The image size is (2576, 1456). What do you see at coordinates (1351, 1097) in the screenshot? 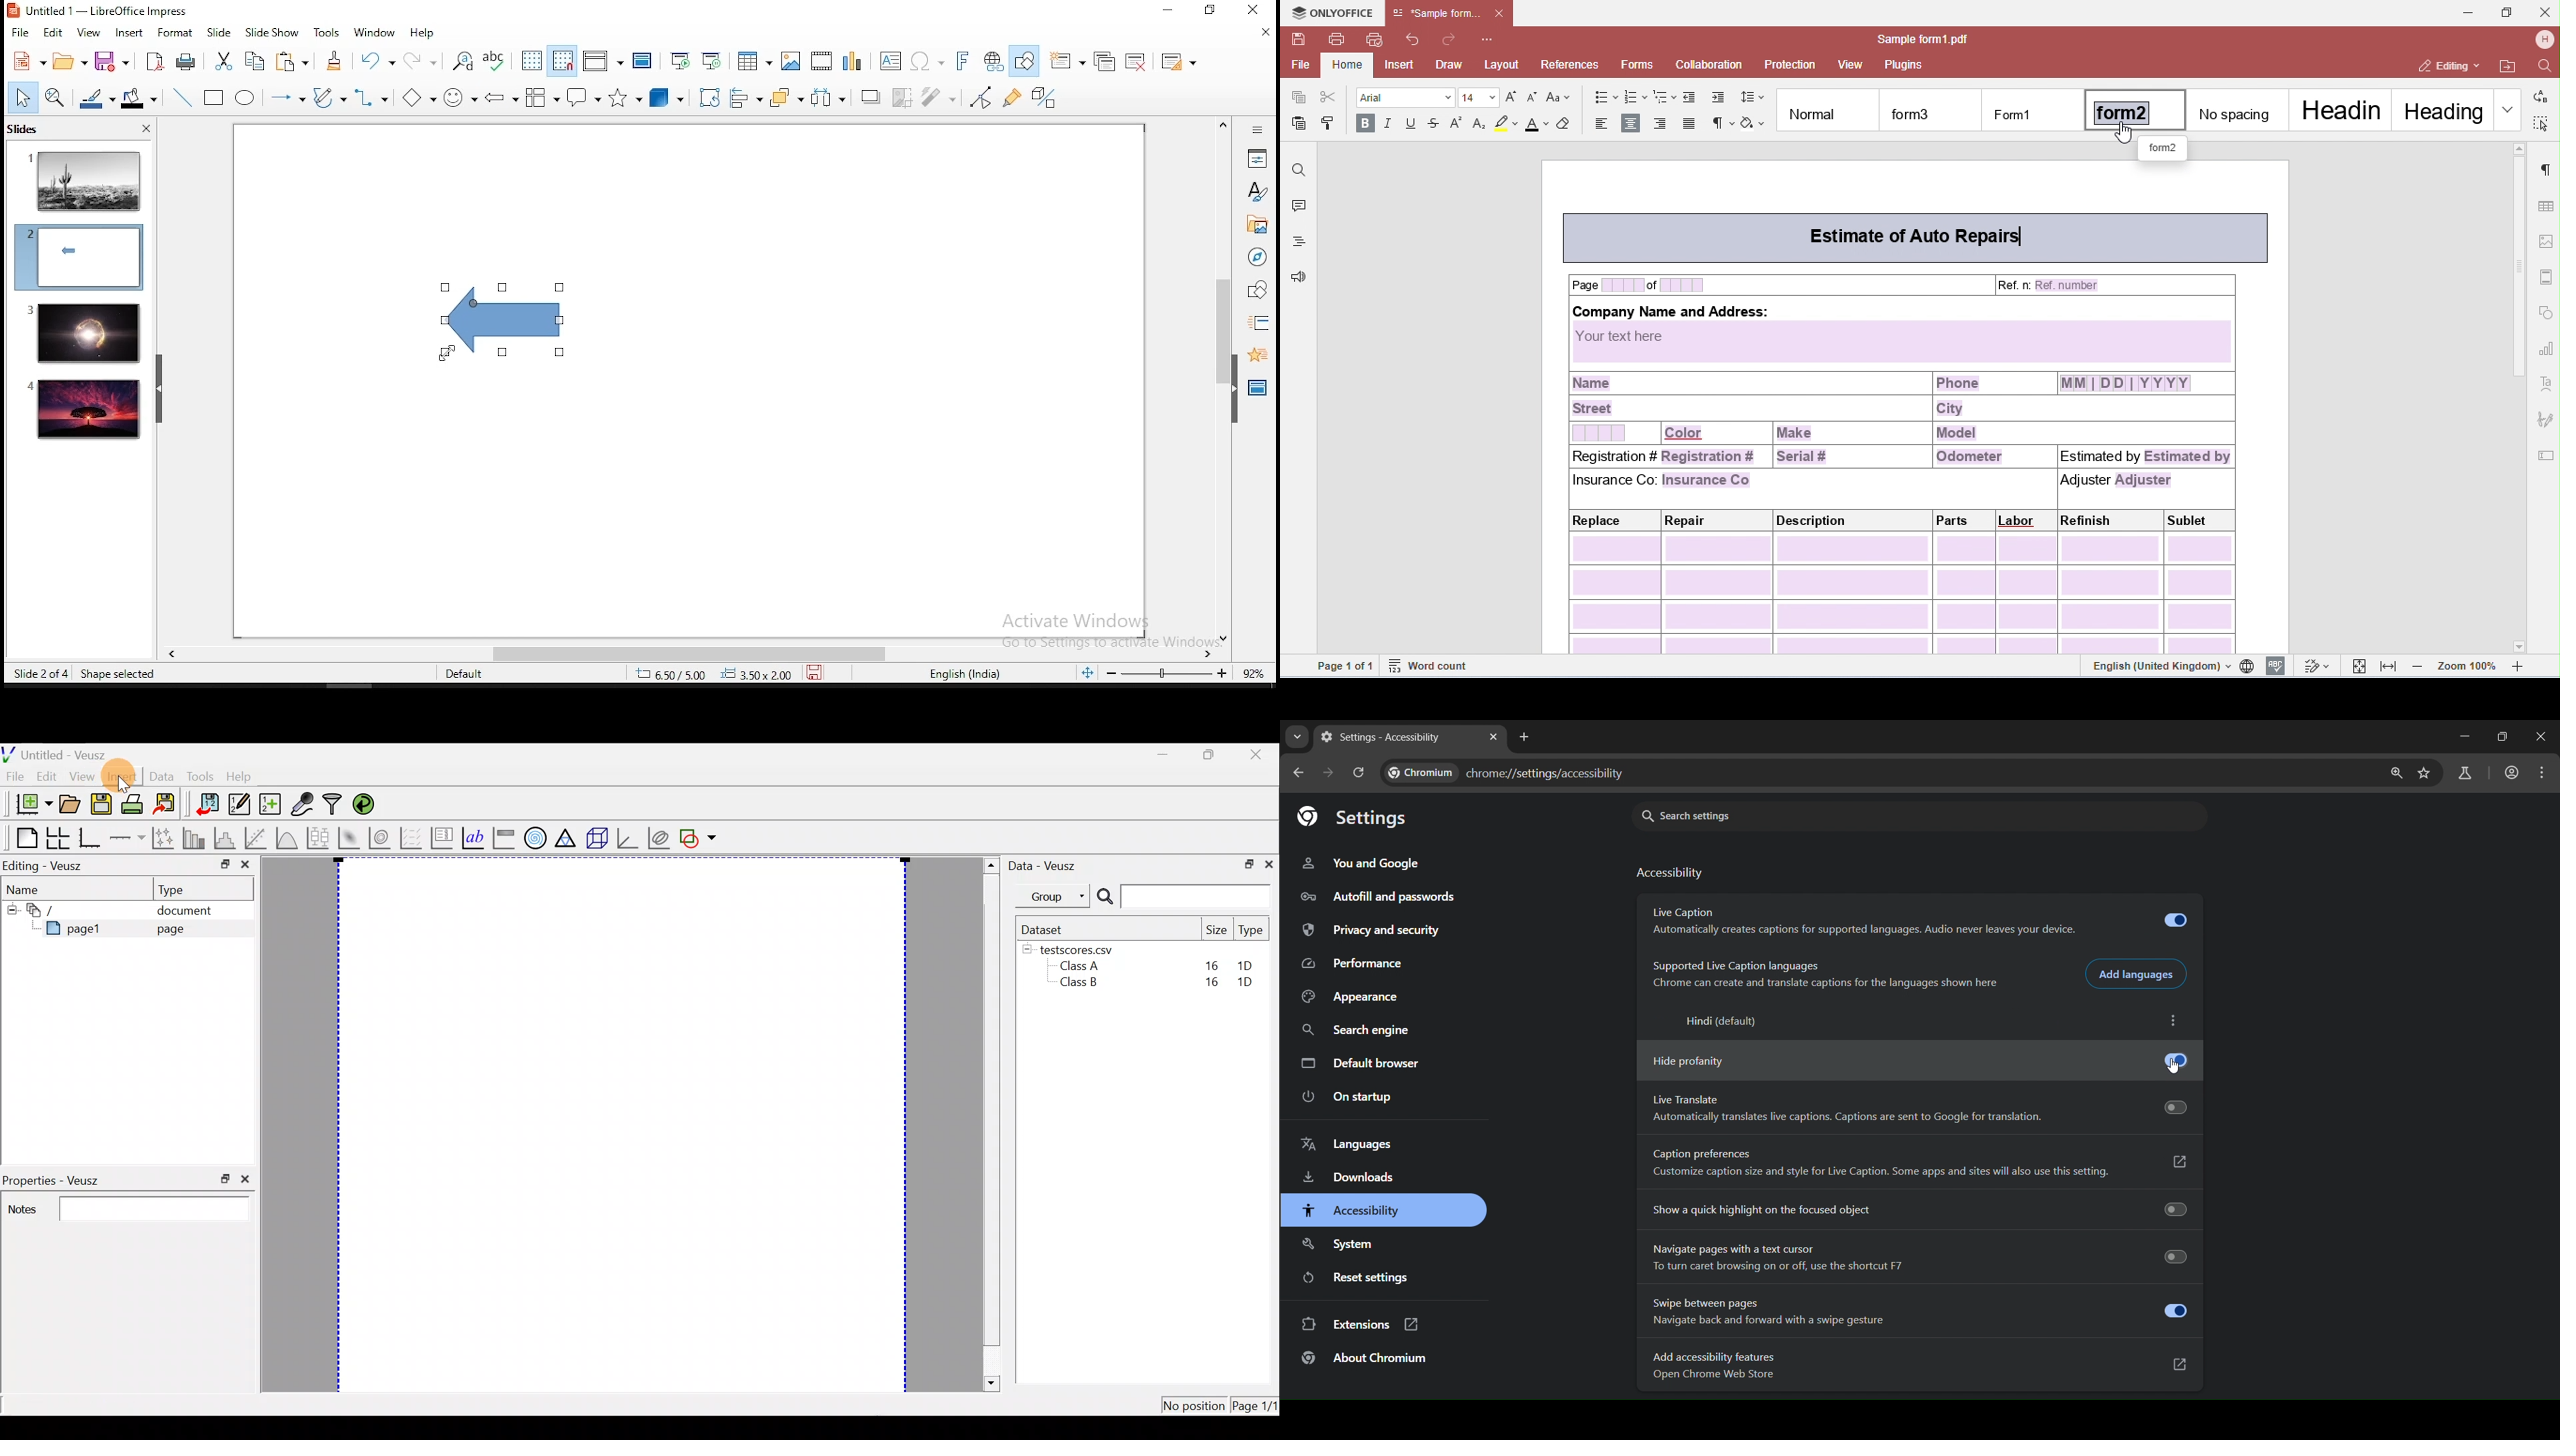
I see `on startup` at bounding box center [1351, 1097].